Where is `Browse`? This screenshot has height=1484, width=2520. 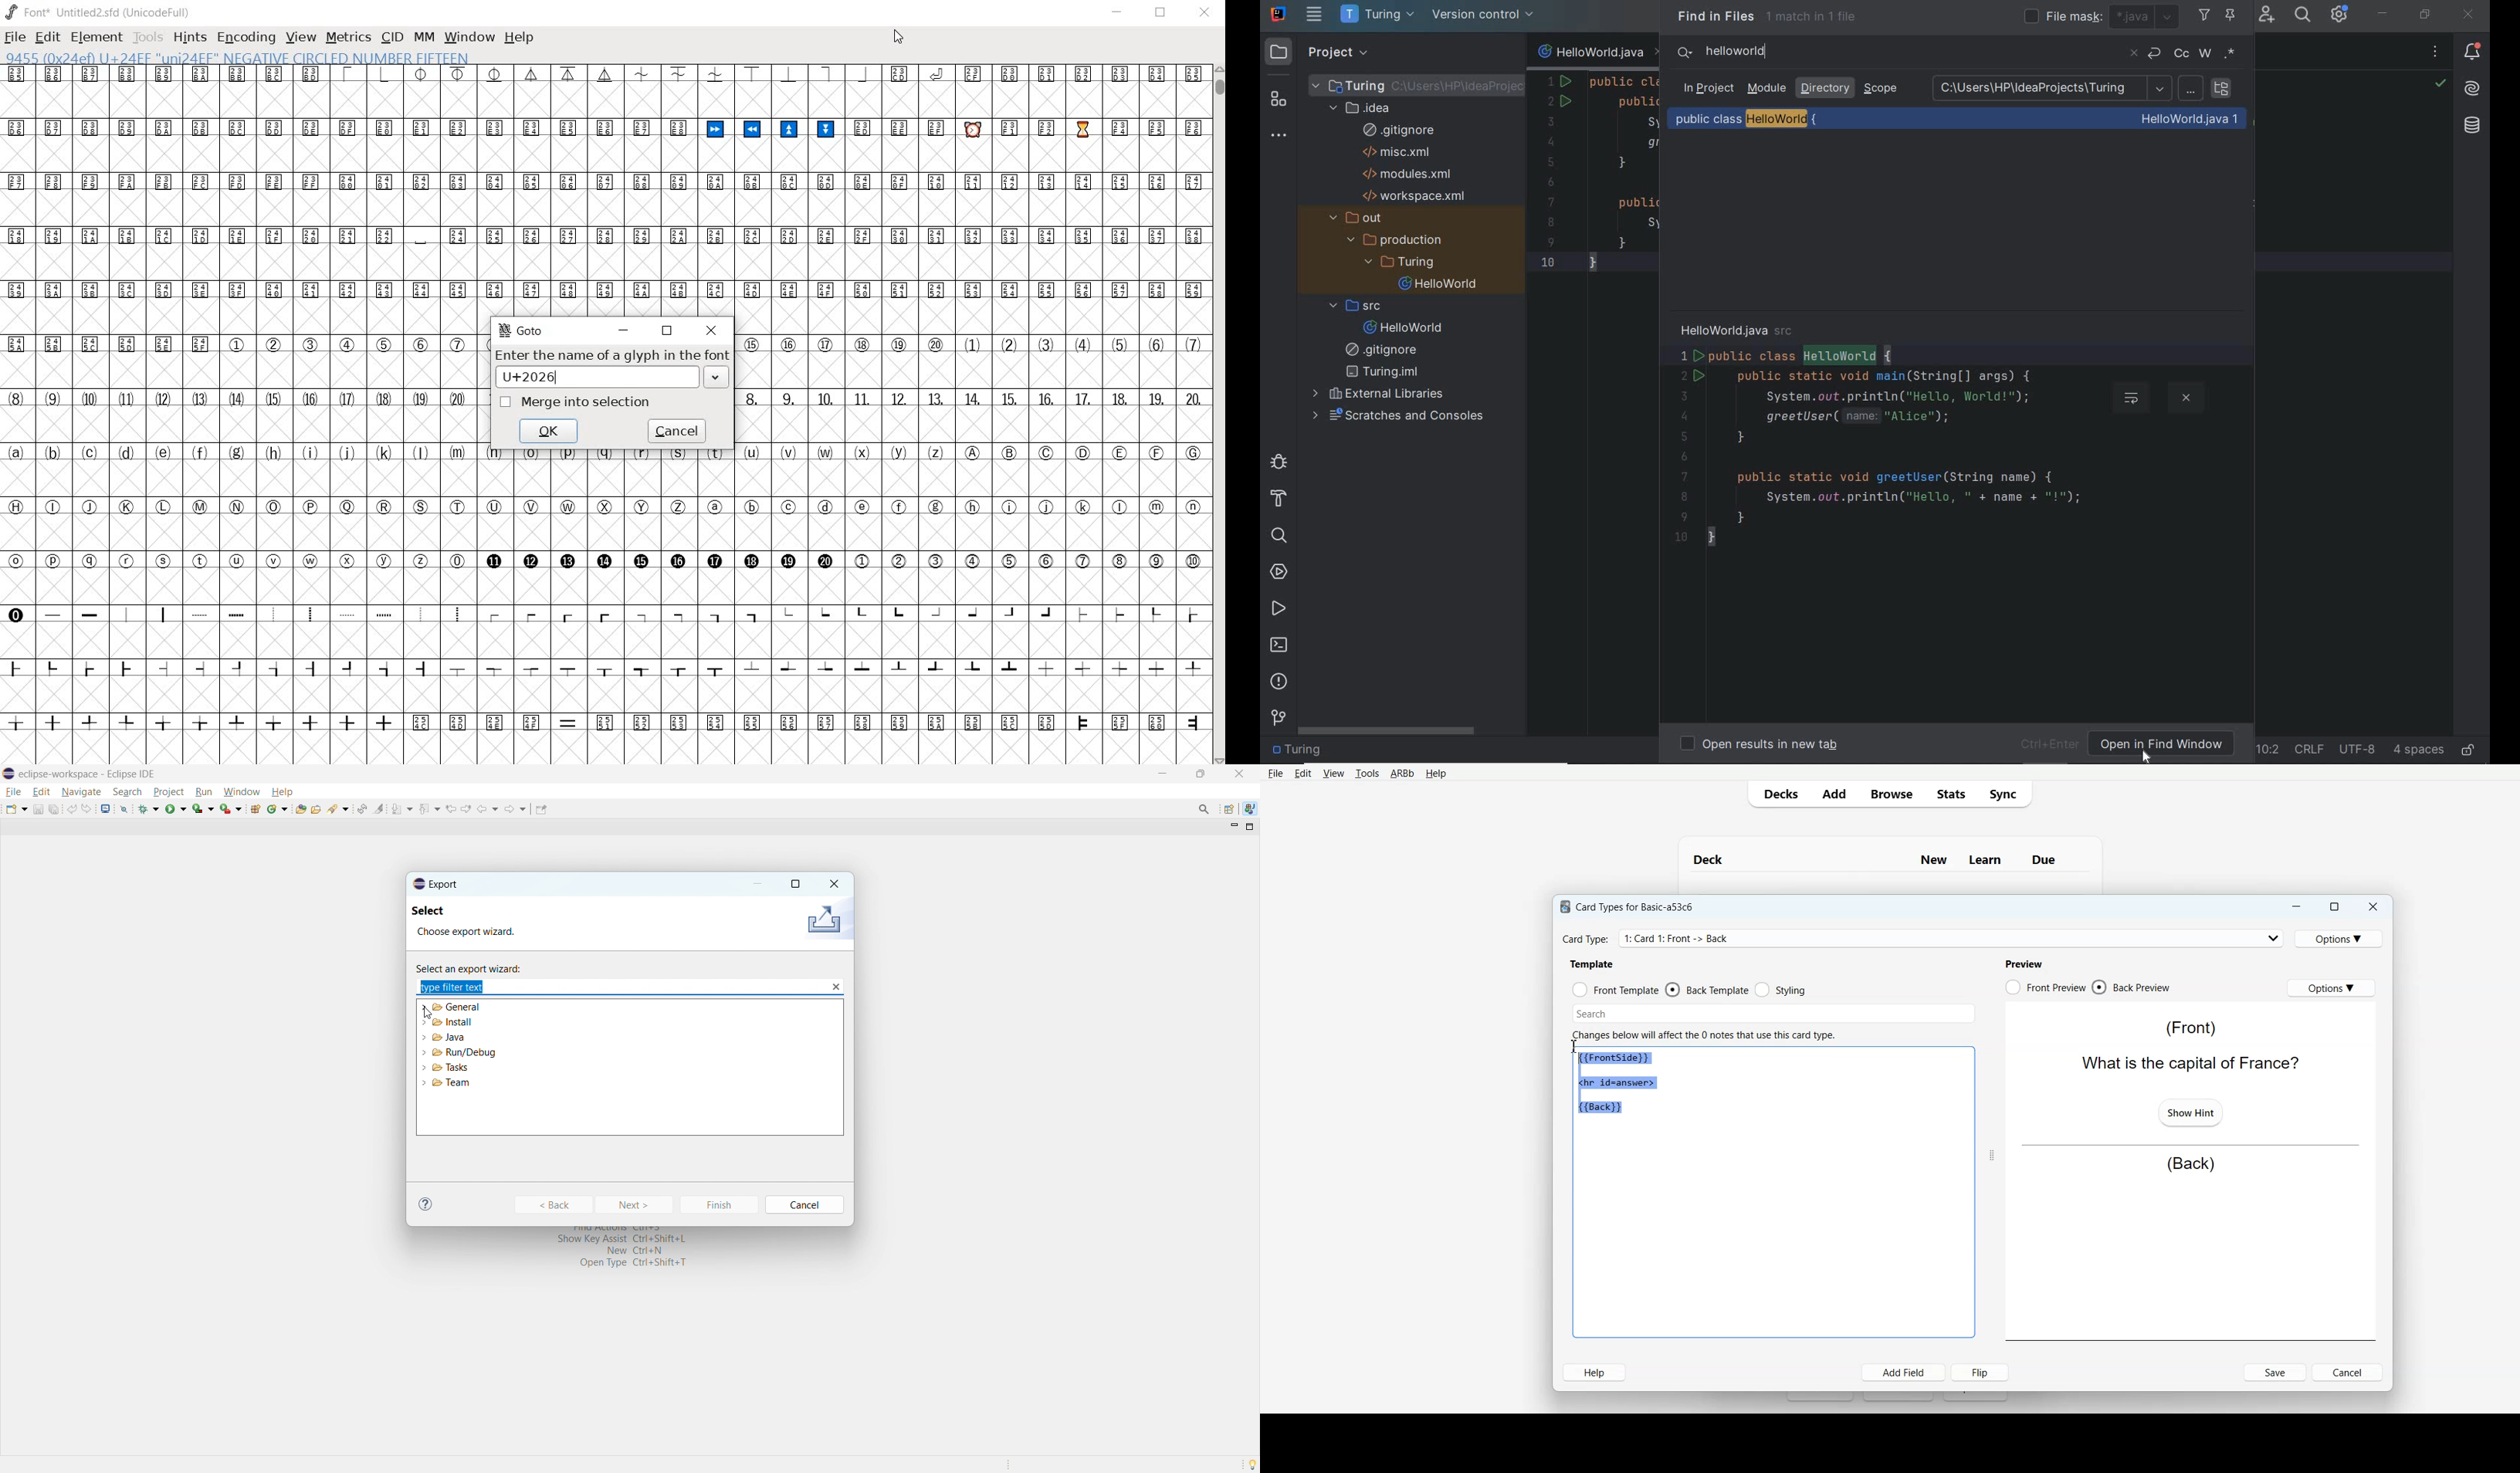 Browse is located at coordinates (1891, 793).